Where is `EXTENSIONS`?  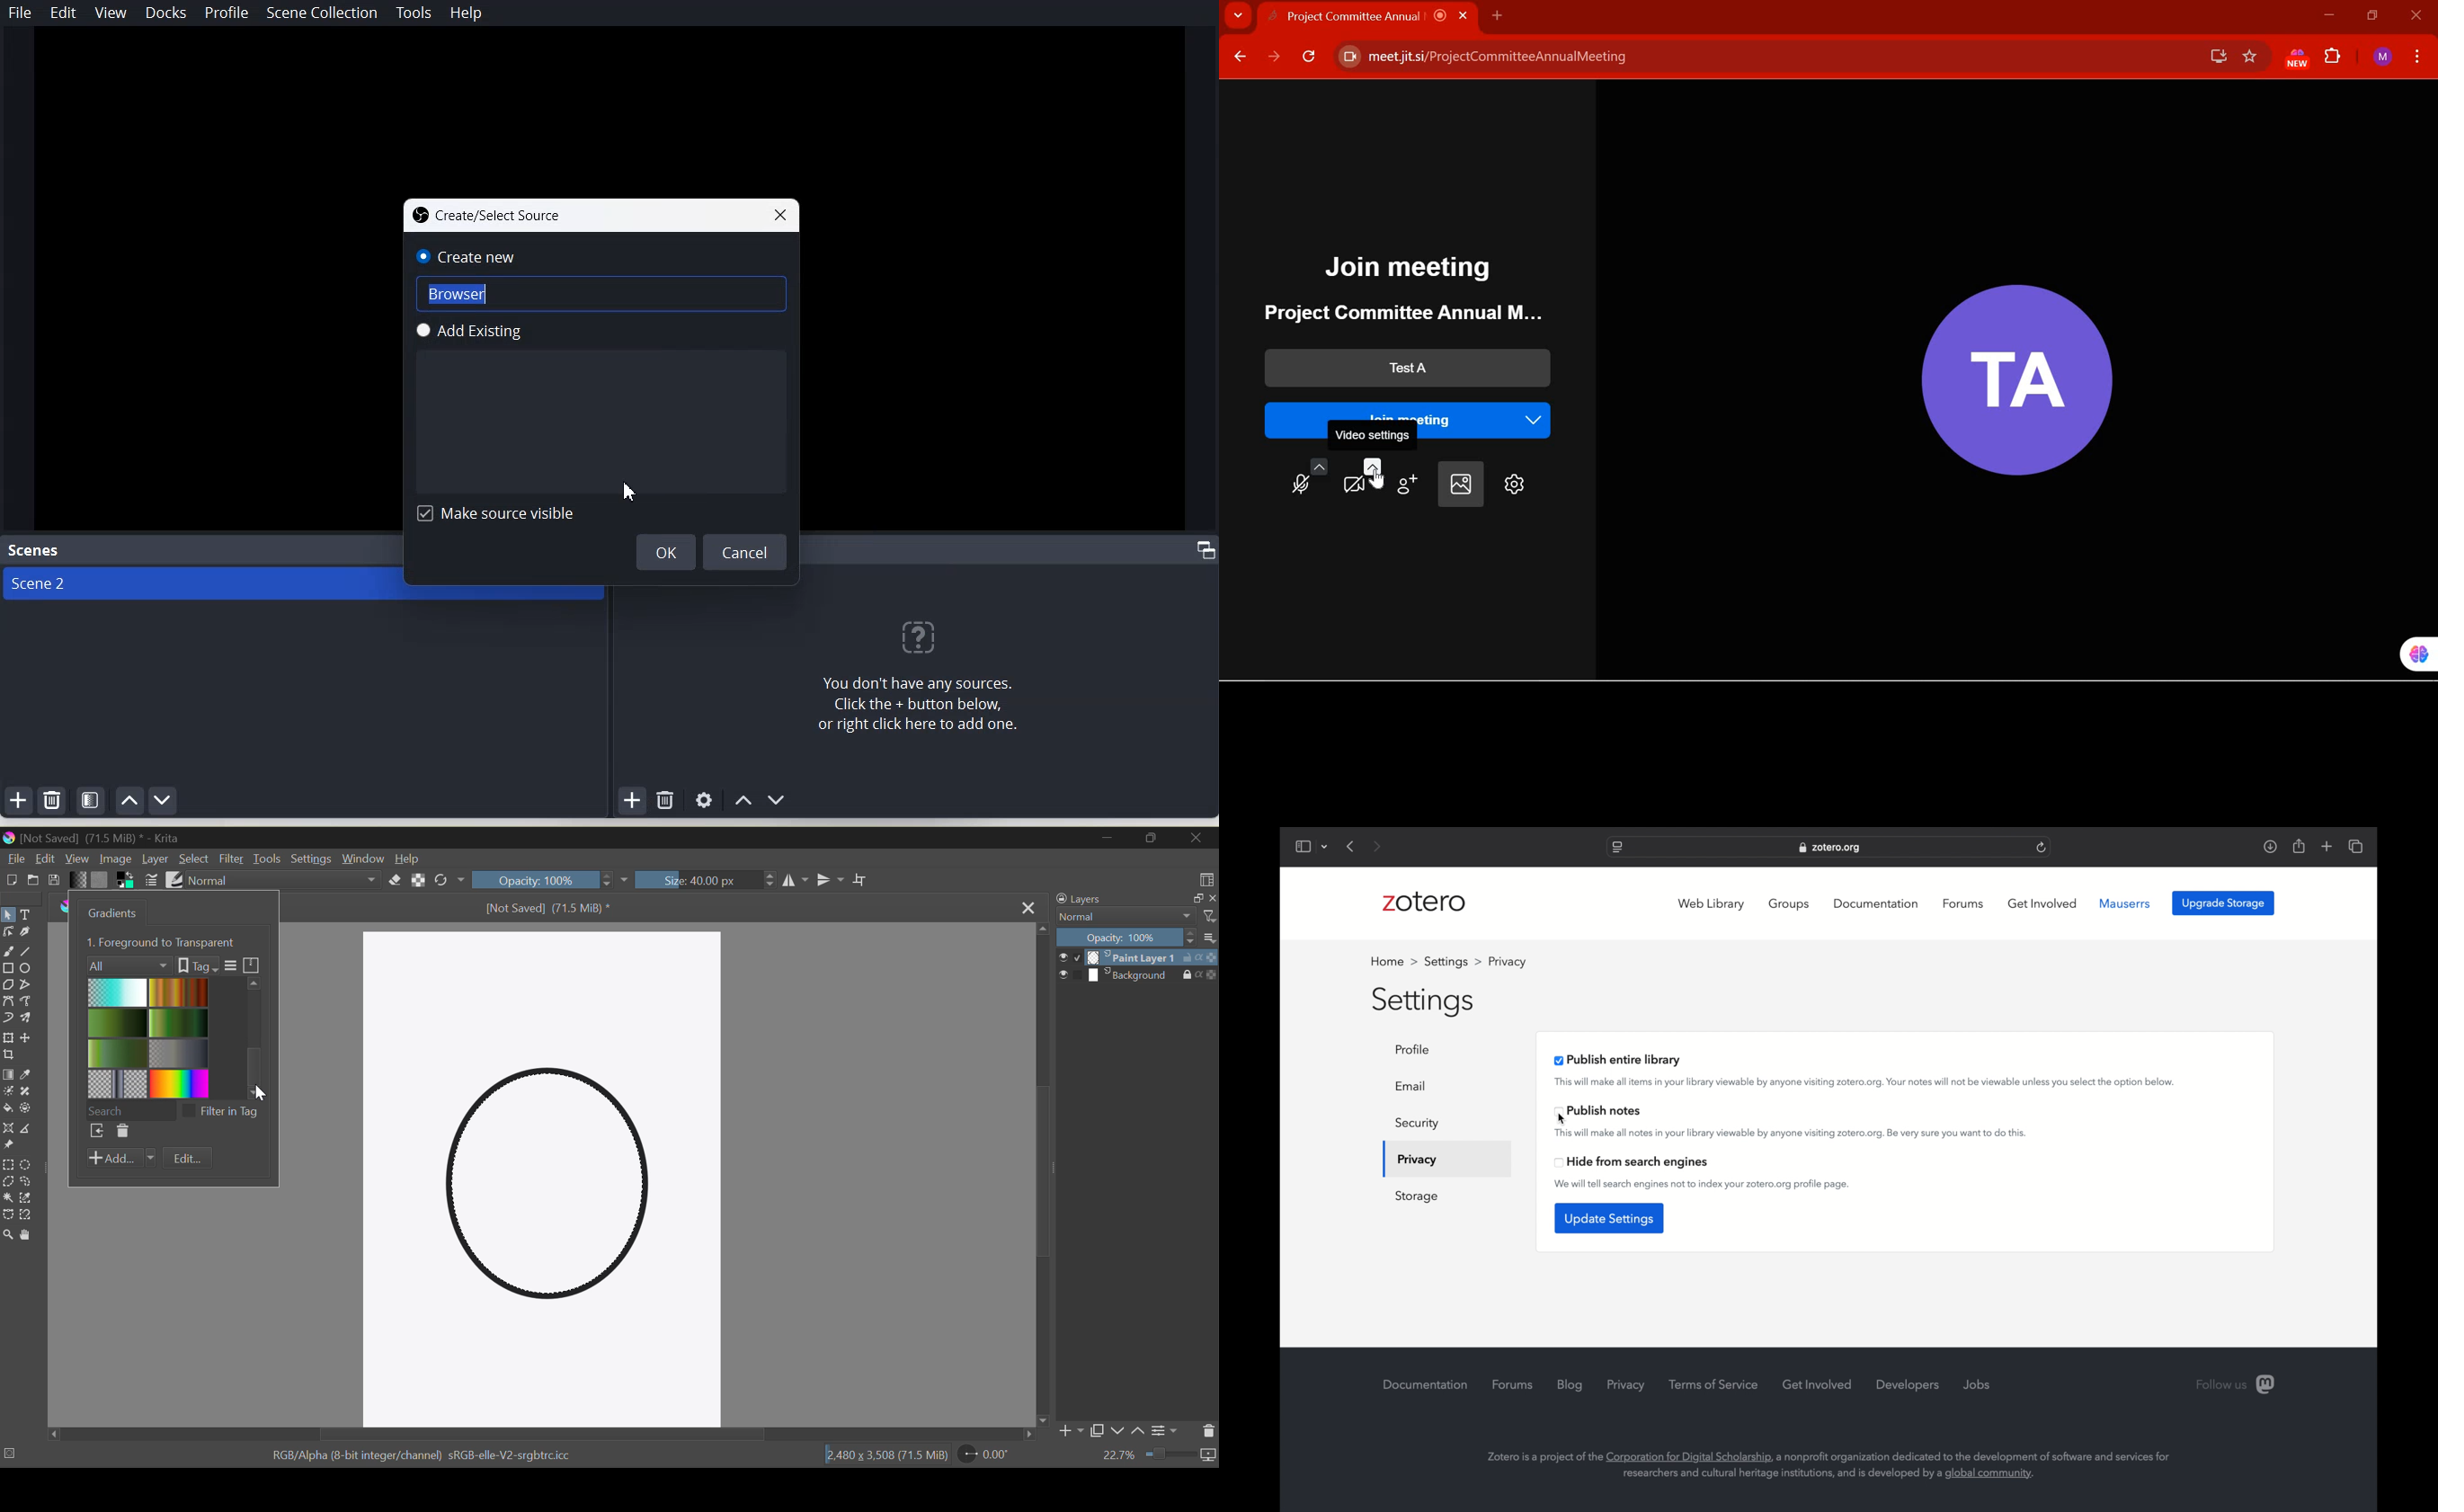 EXTENSIONS is located at coordinates (2334, 58).